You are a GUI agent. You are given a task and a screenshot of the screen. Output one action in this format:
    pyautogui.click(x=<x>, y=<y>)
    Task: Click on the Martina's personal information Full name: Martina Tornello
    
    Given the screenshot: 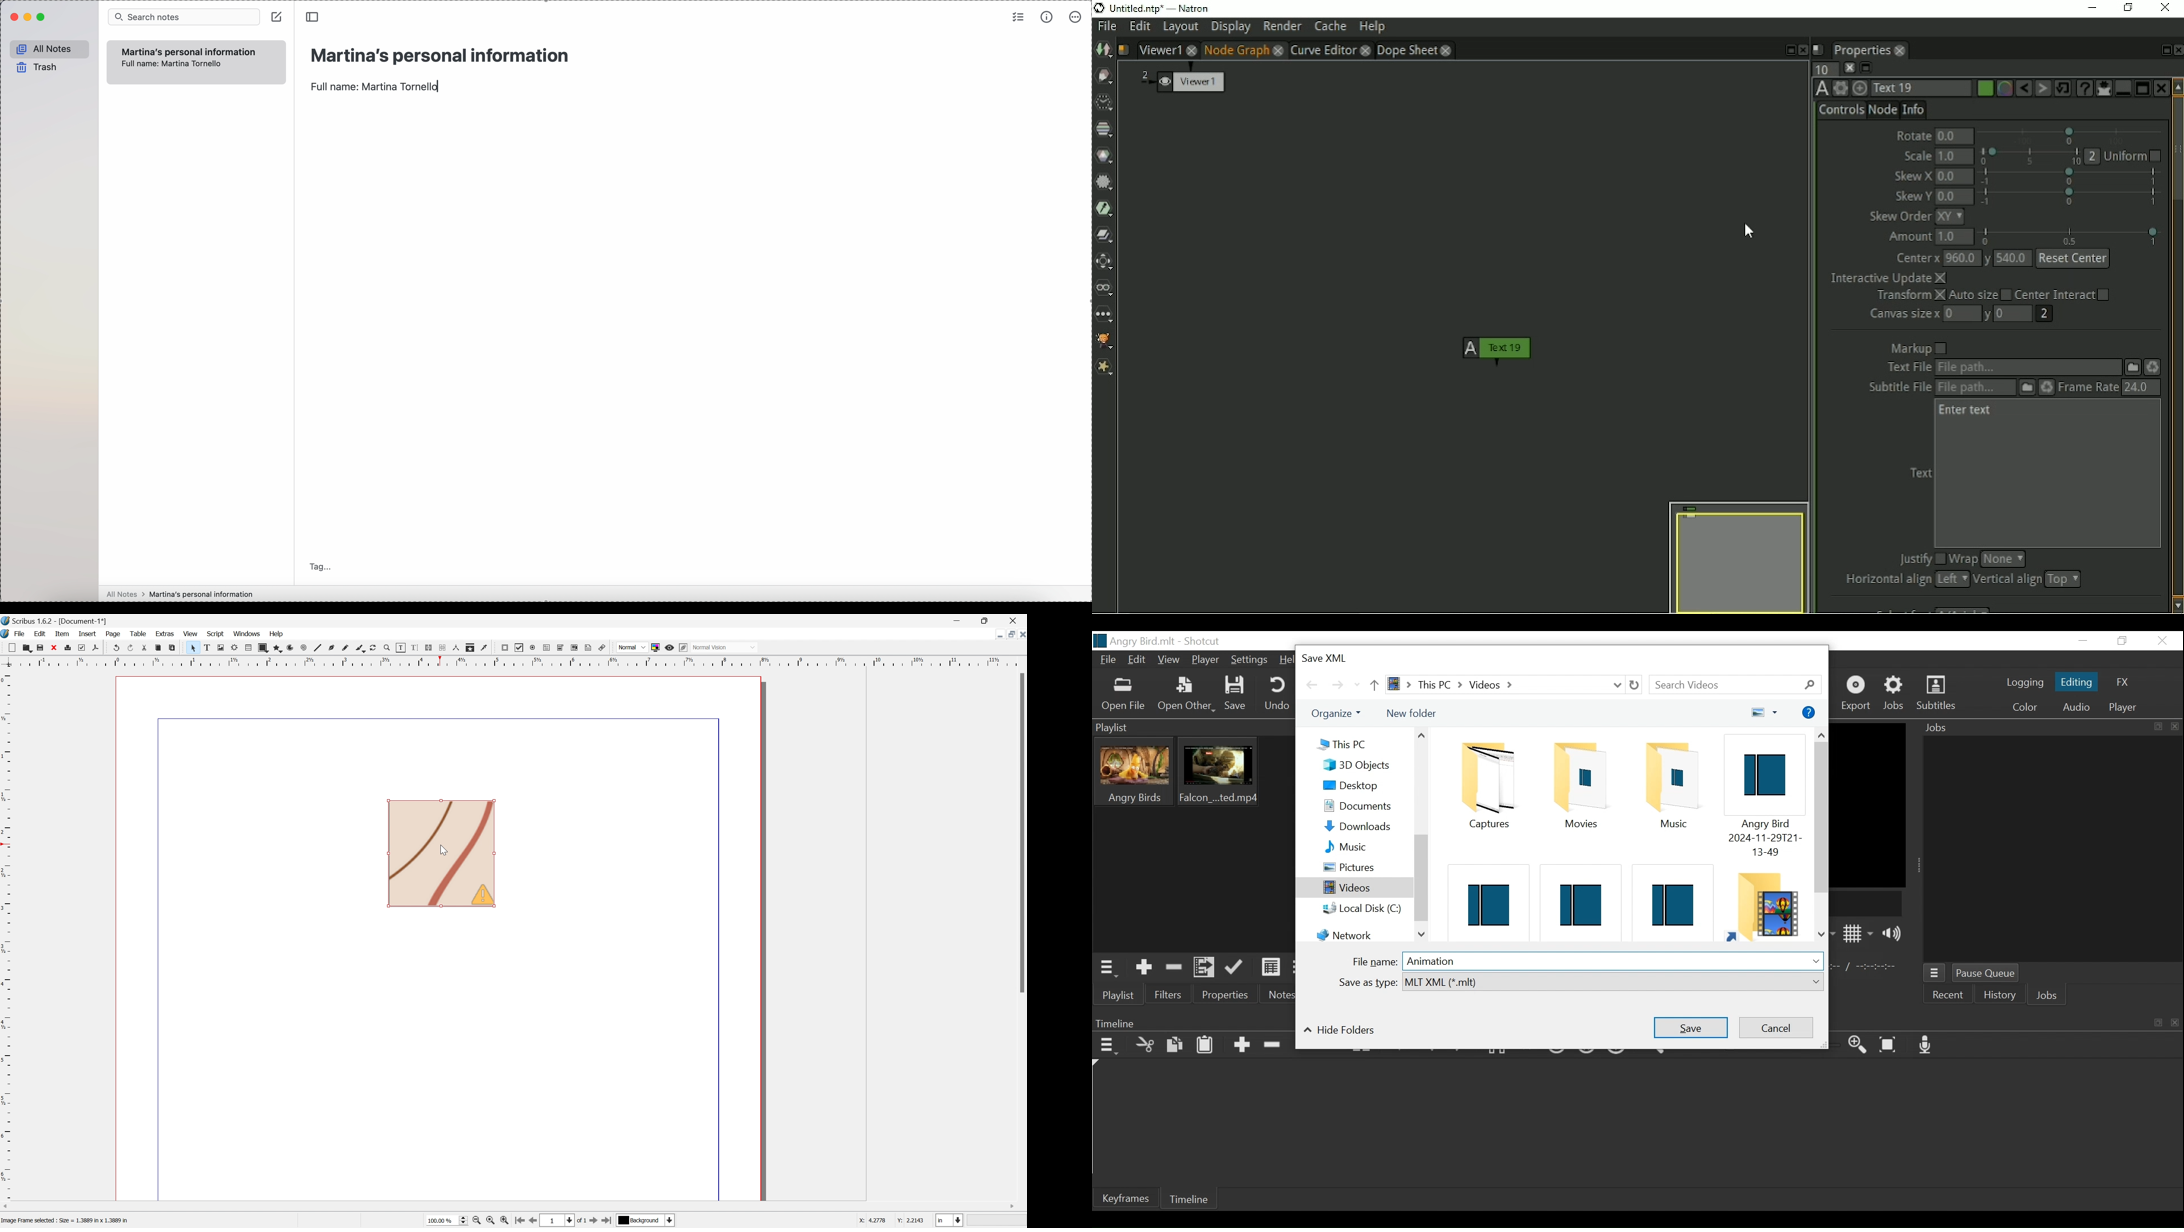 What is the action you would take?
    pyautogui.click(x=188, y=61)
    